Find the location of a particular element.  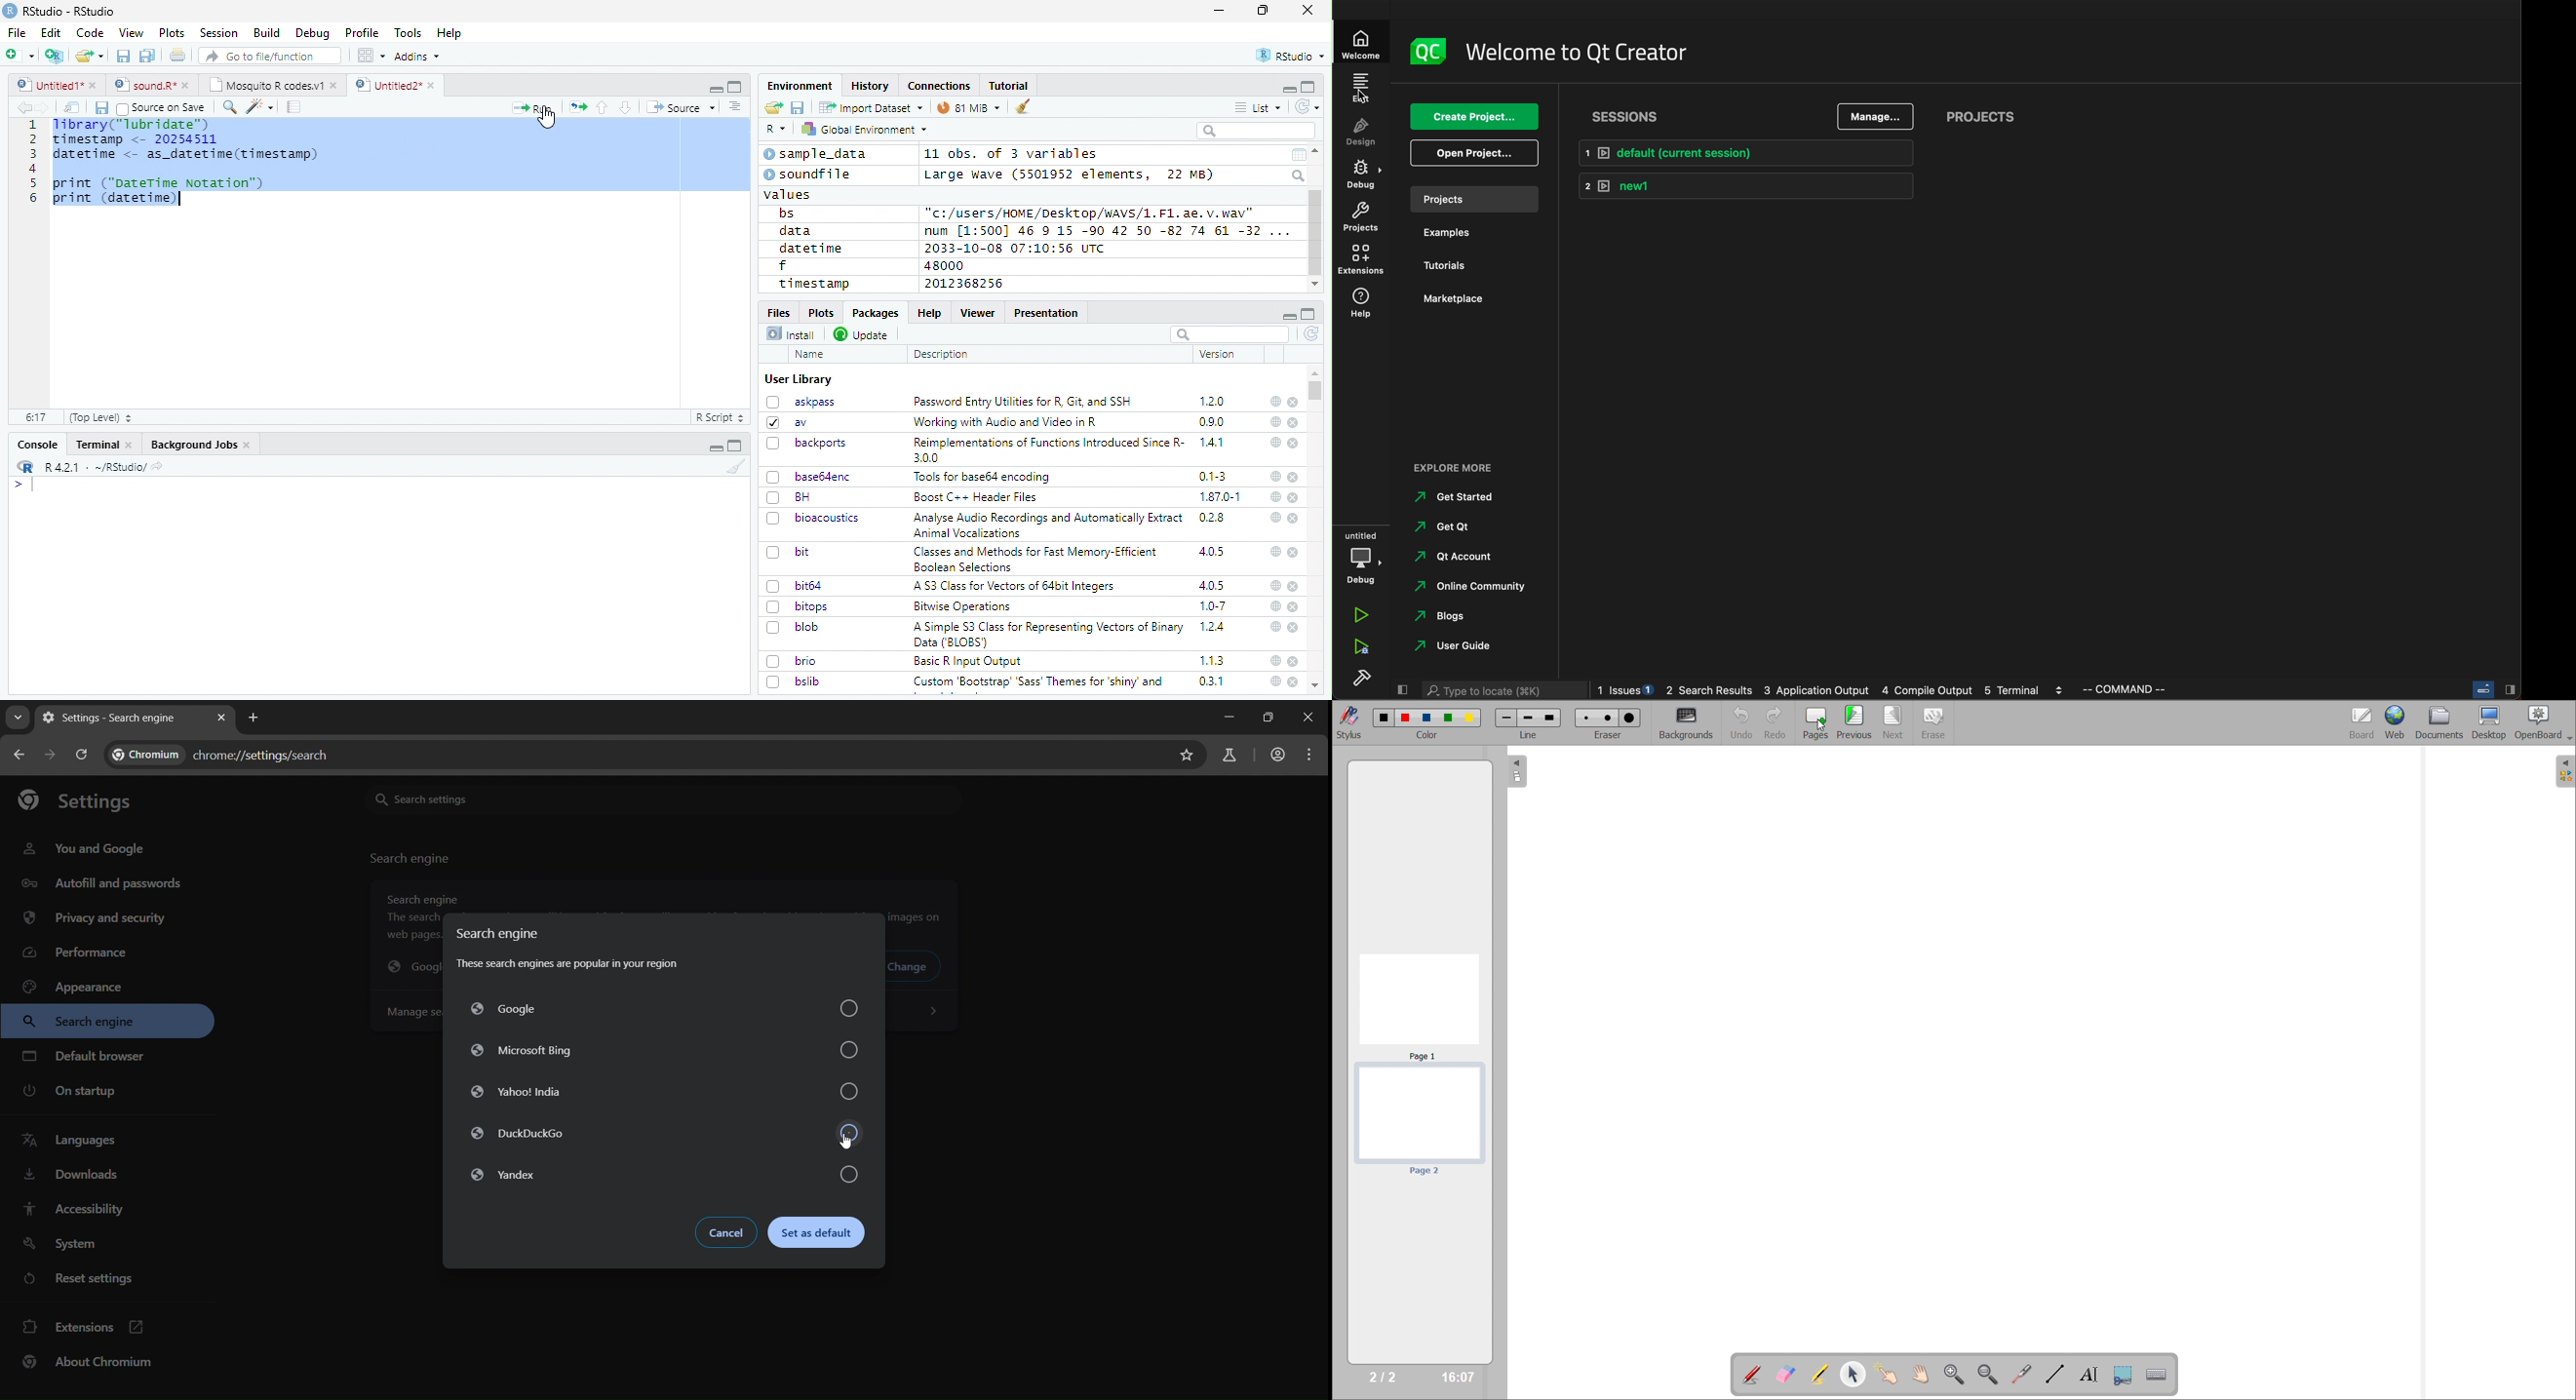

Search engine
These search engines are popular in your region is located at coordinates (595, 951).